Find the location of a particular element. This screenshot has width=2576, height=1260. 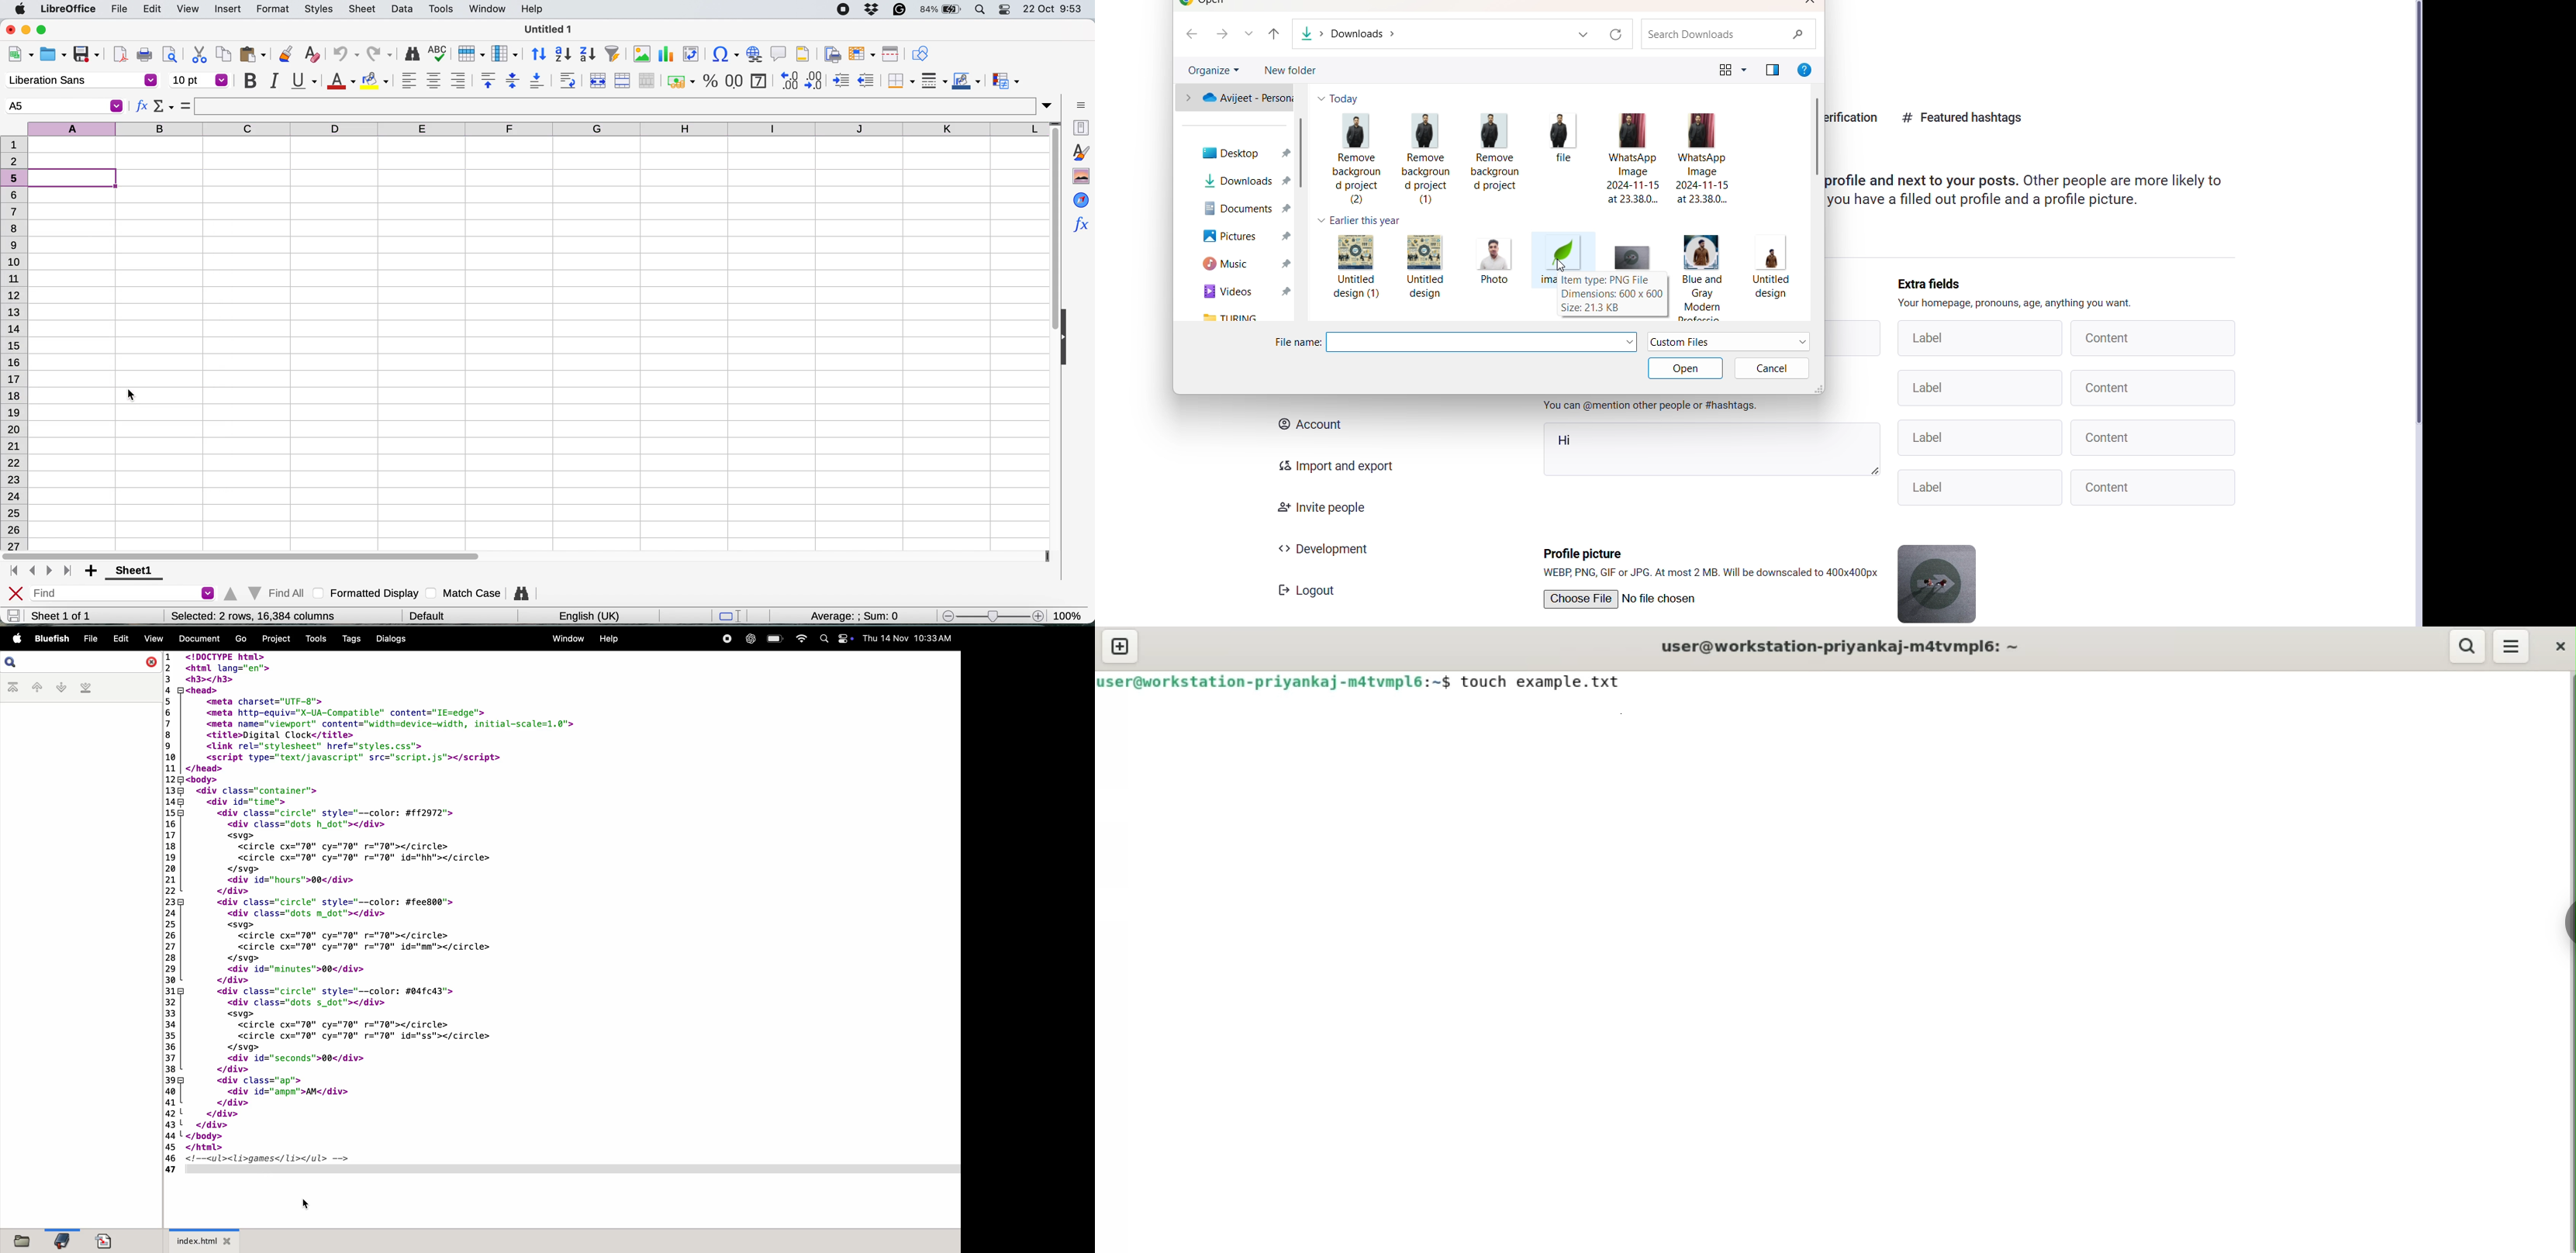

find is located at coordinates (125, 594).